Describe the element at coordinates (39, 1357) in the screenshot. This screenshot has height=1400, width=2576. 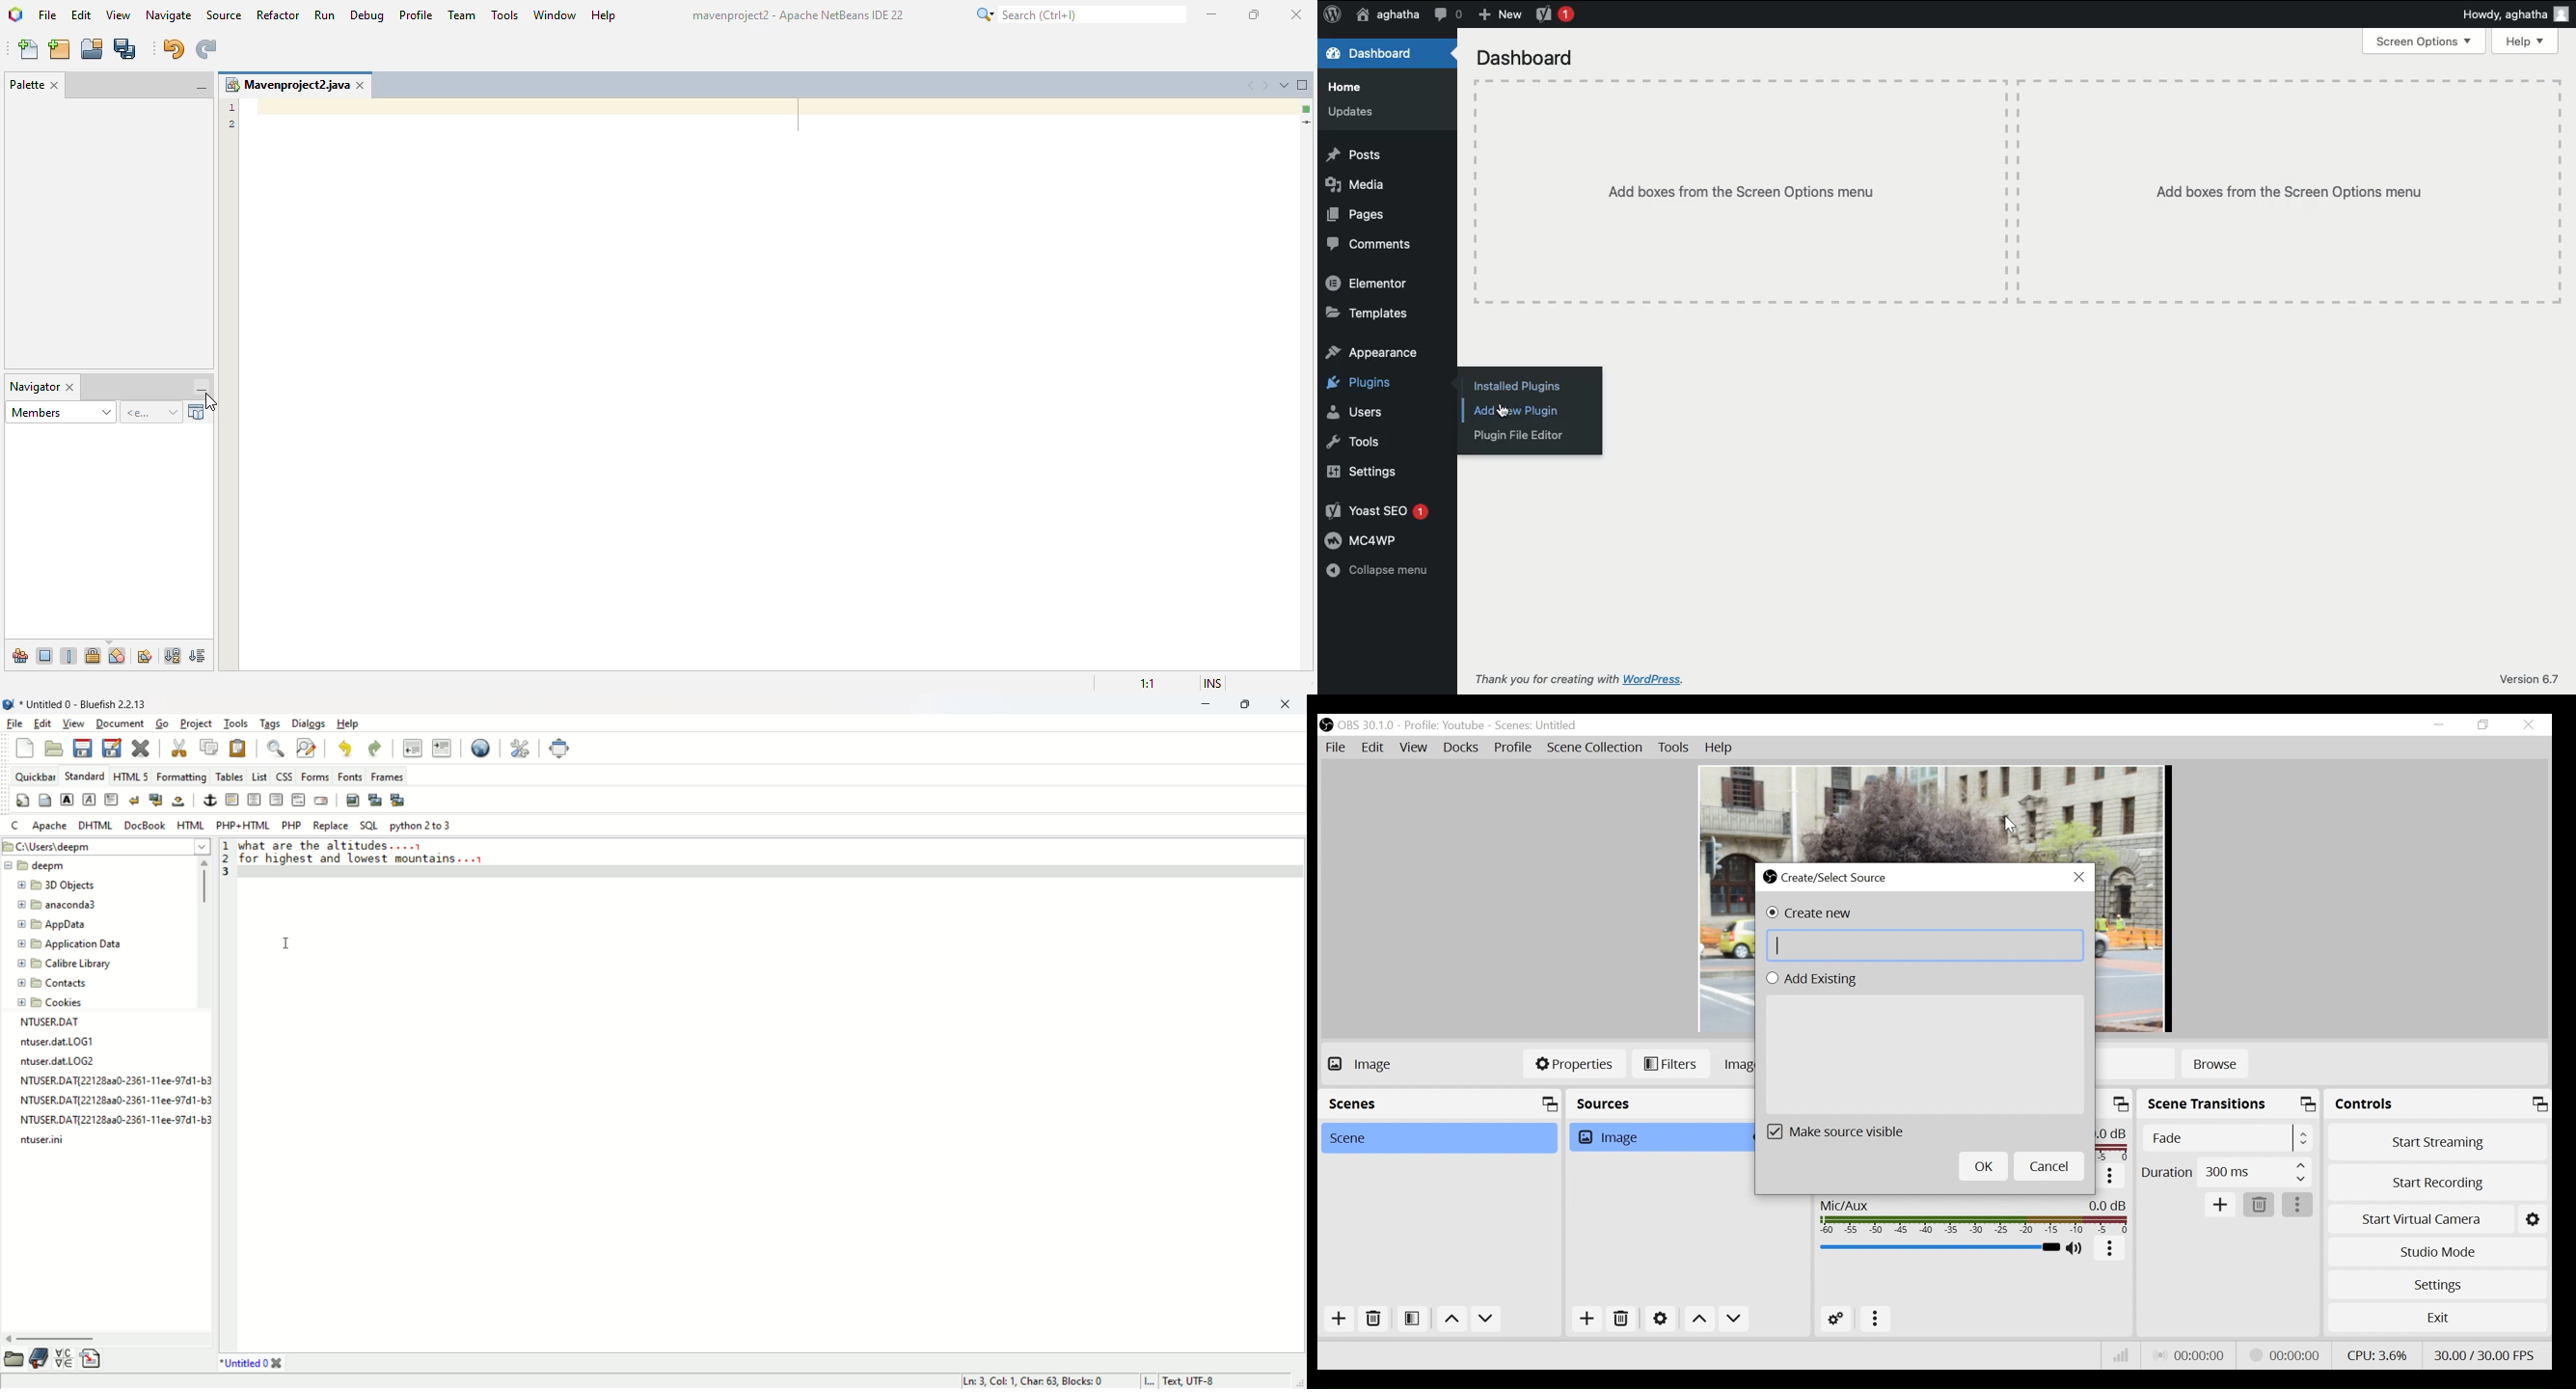
I see `documentation` at that location.